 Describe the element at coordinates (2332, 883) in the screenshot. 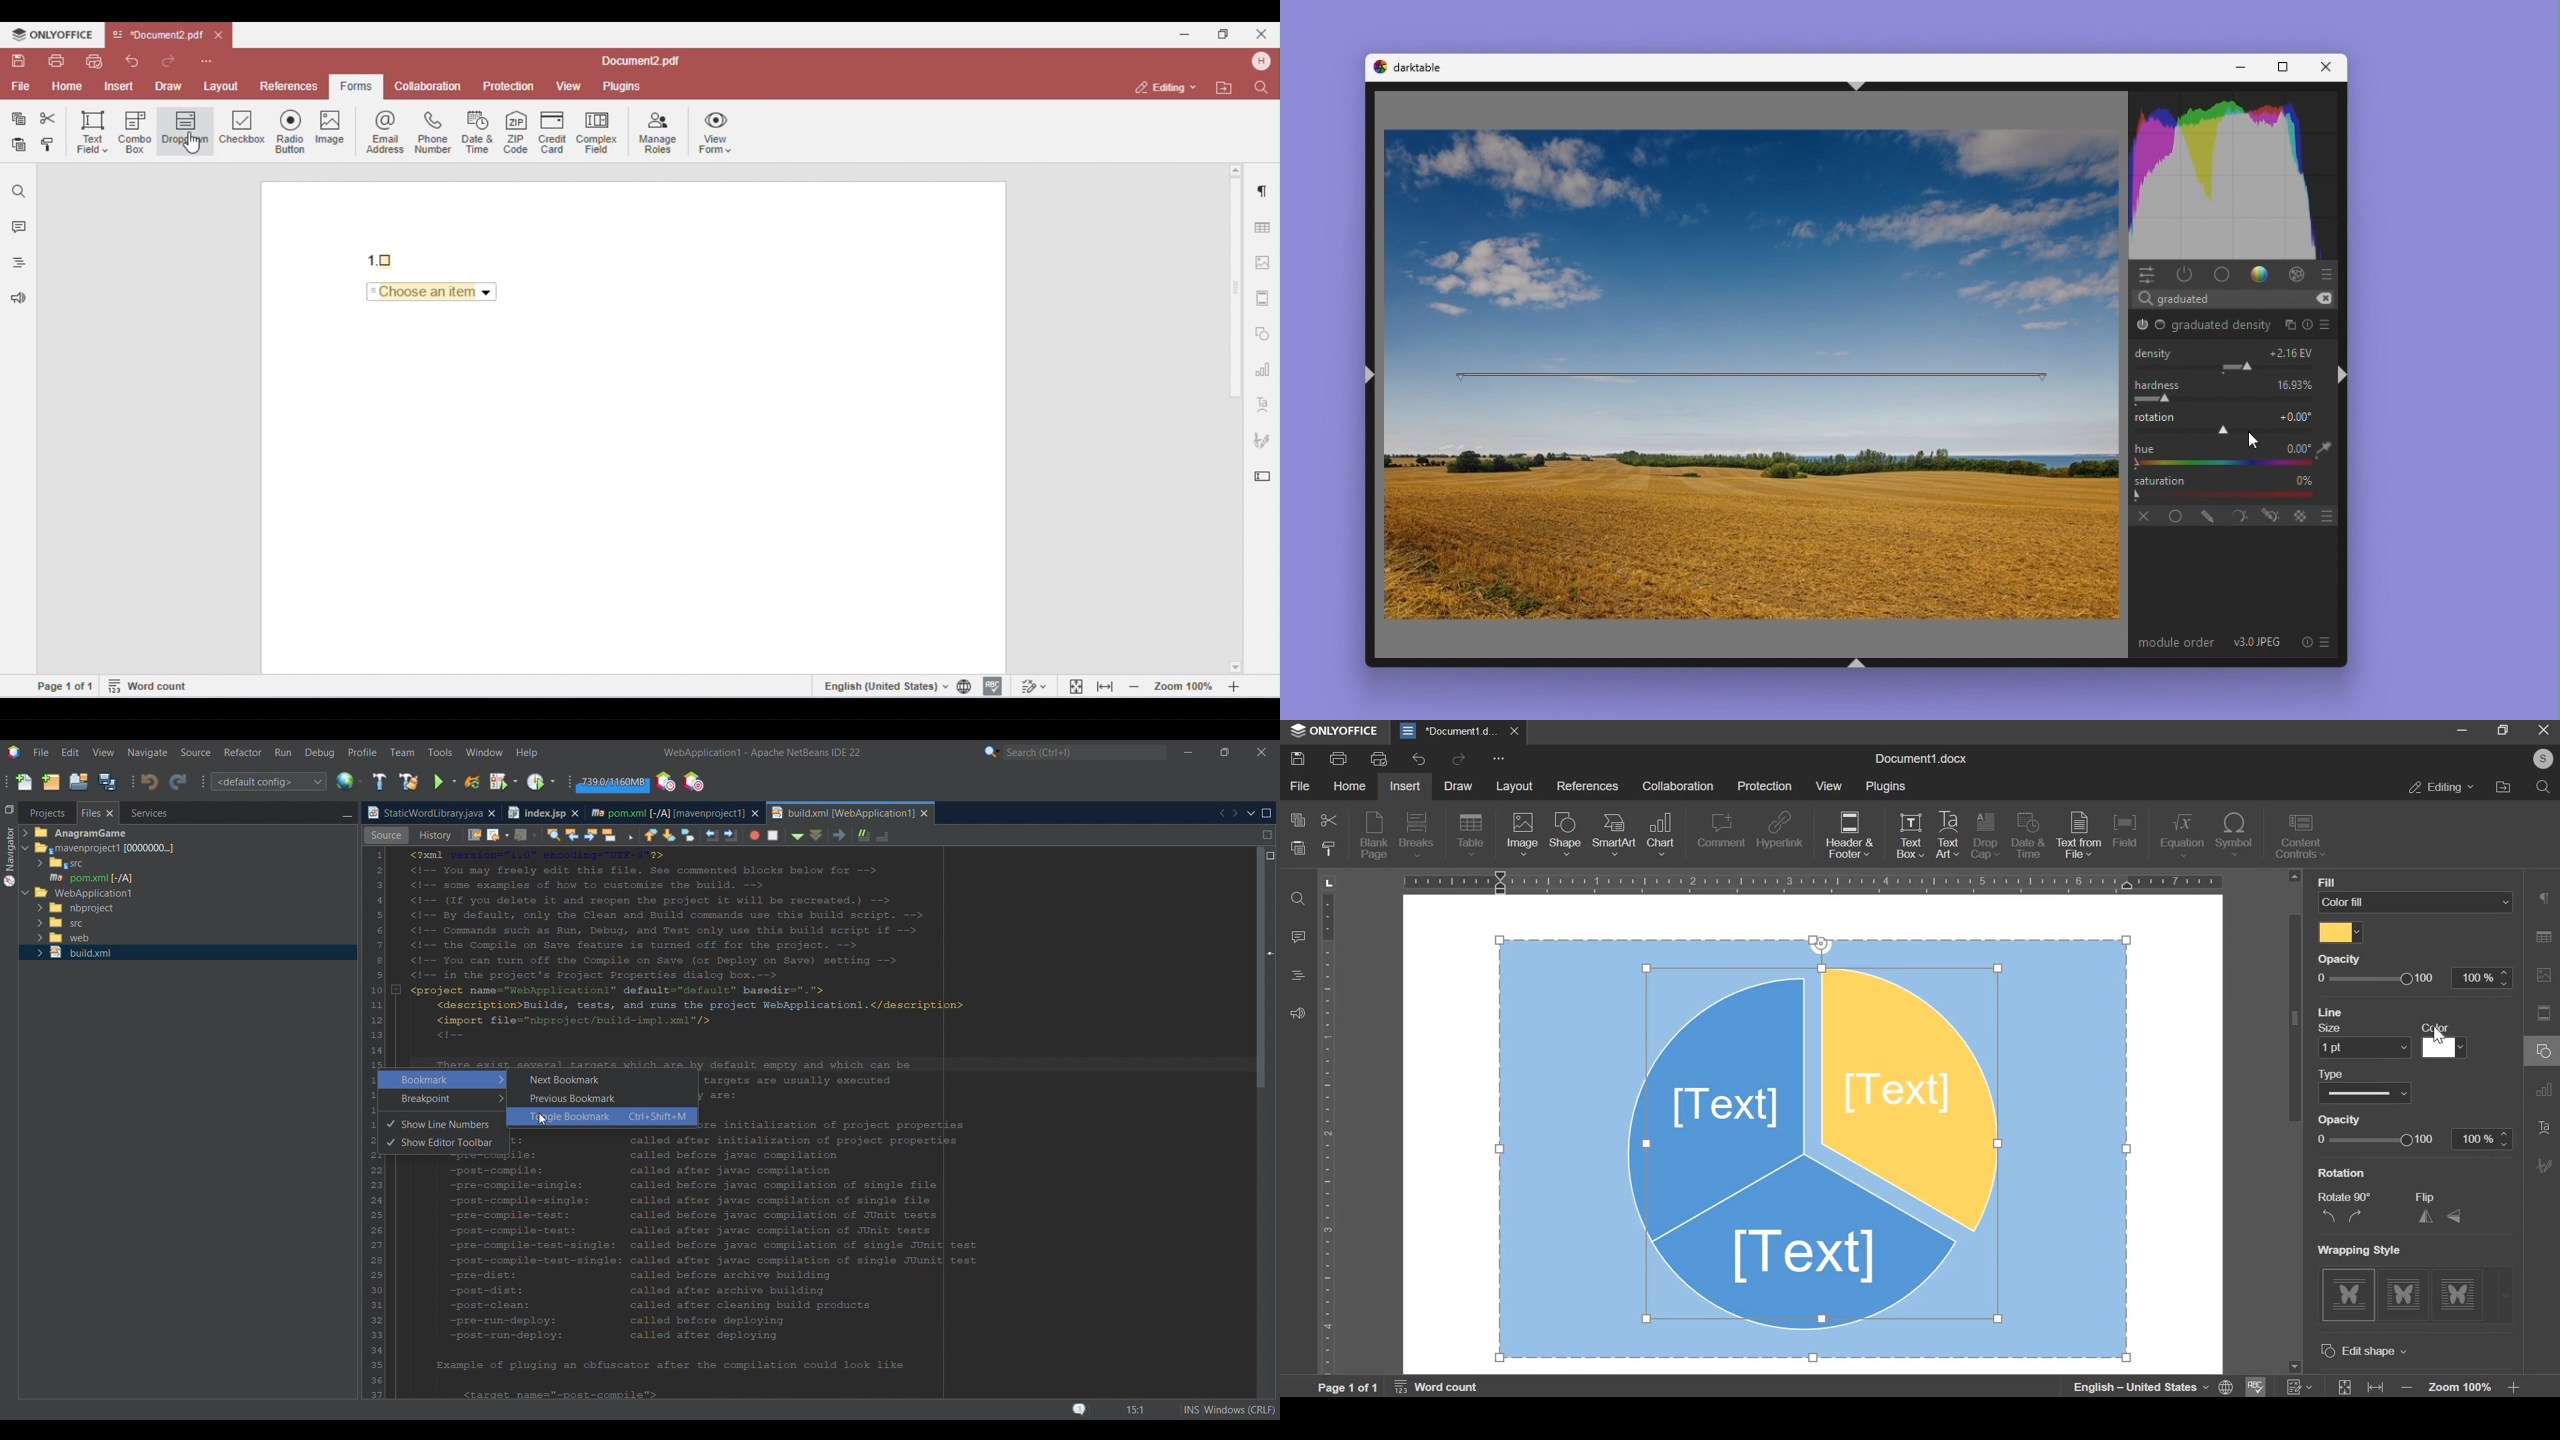

I see `` at that location.